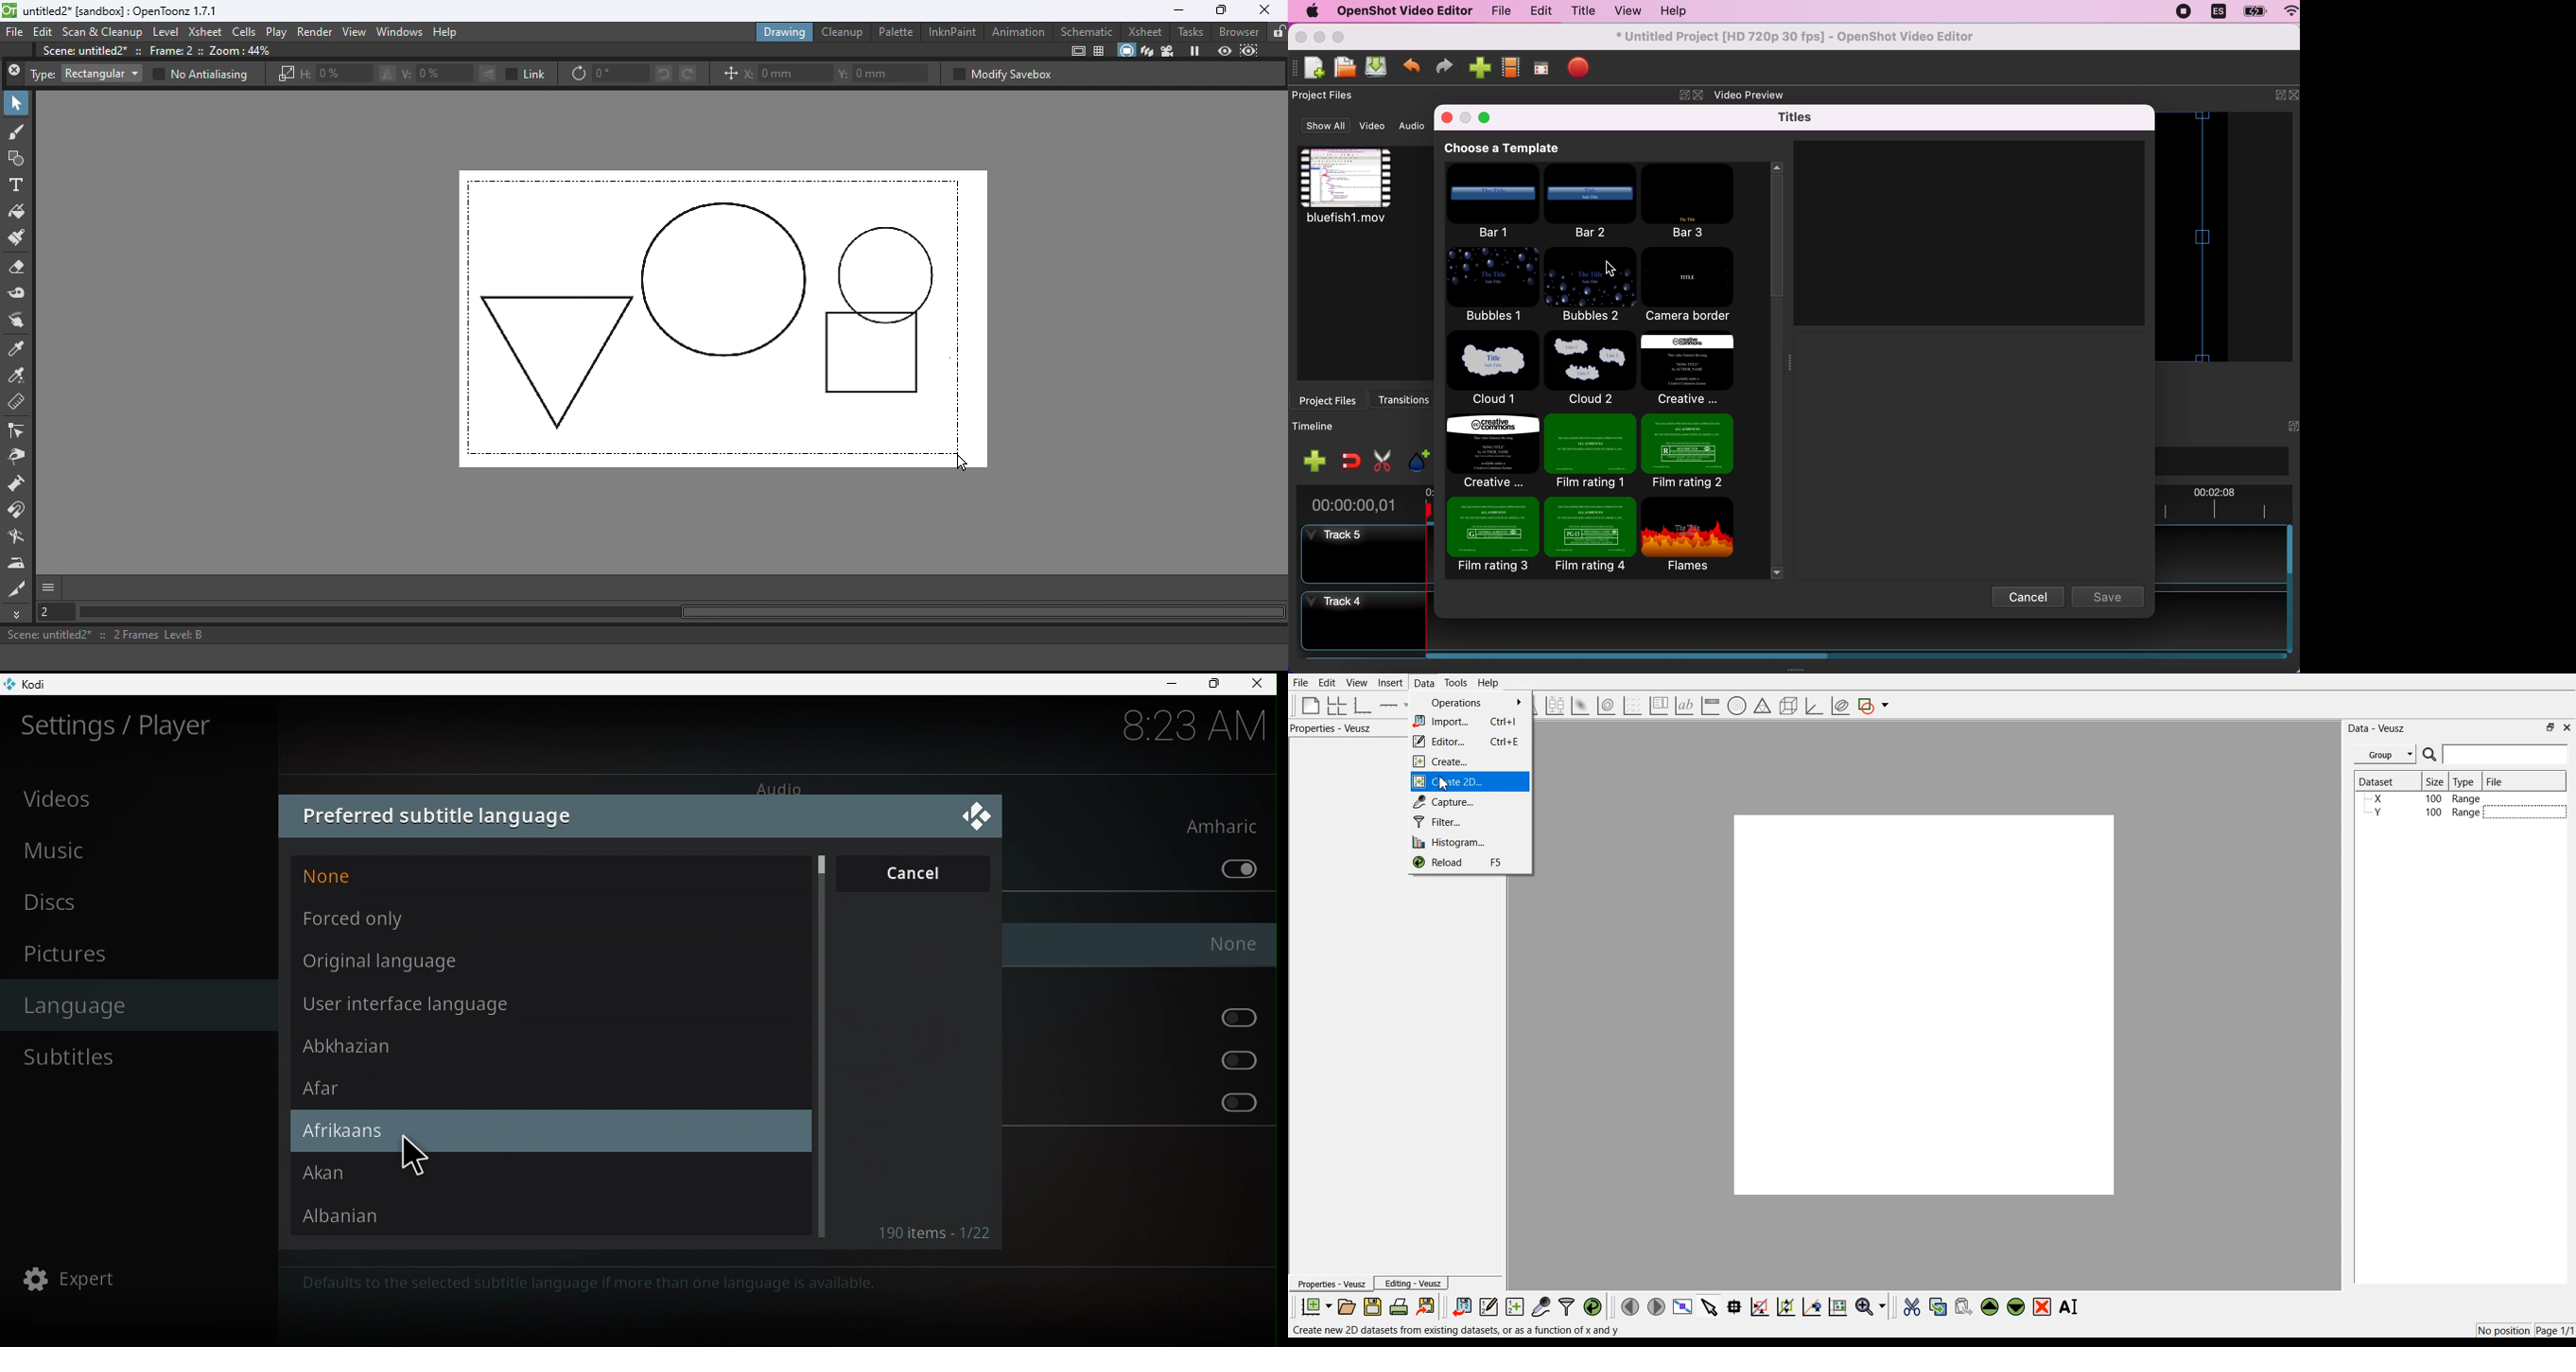  Describe the element at coordinates (1311, 705) in the screenshot. I see `Blank page` at that location.